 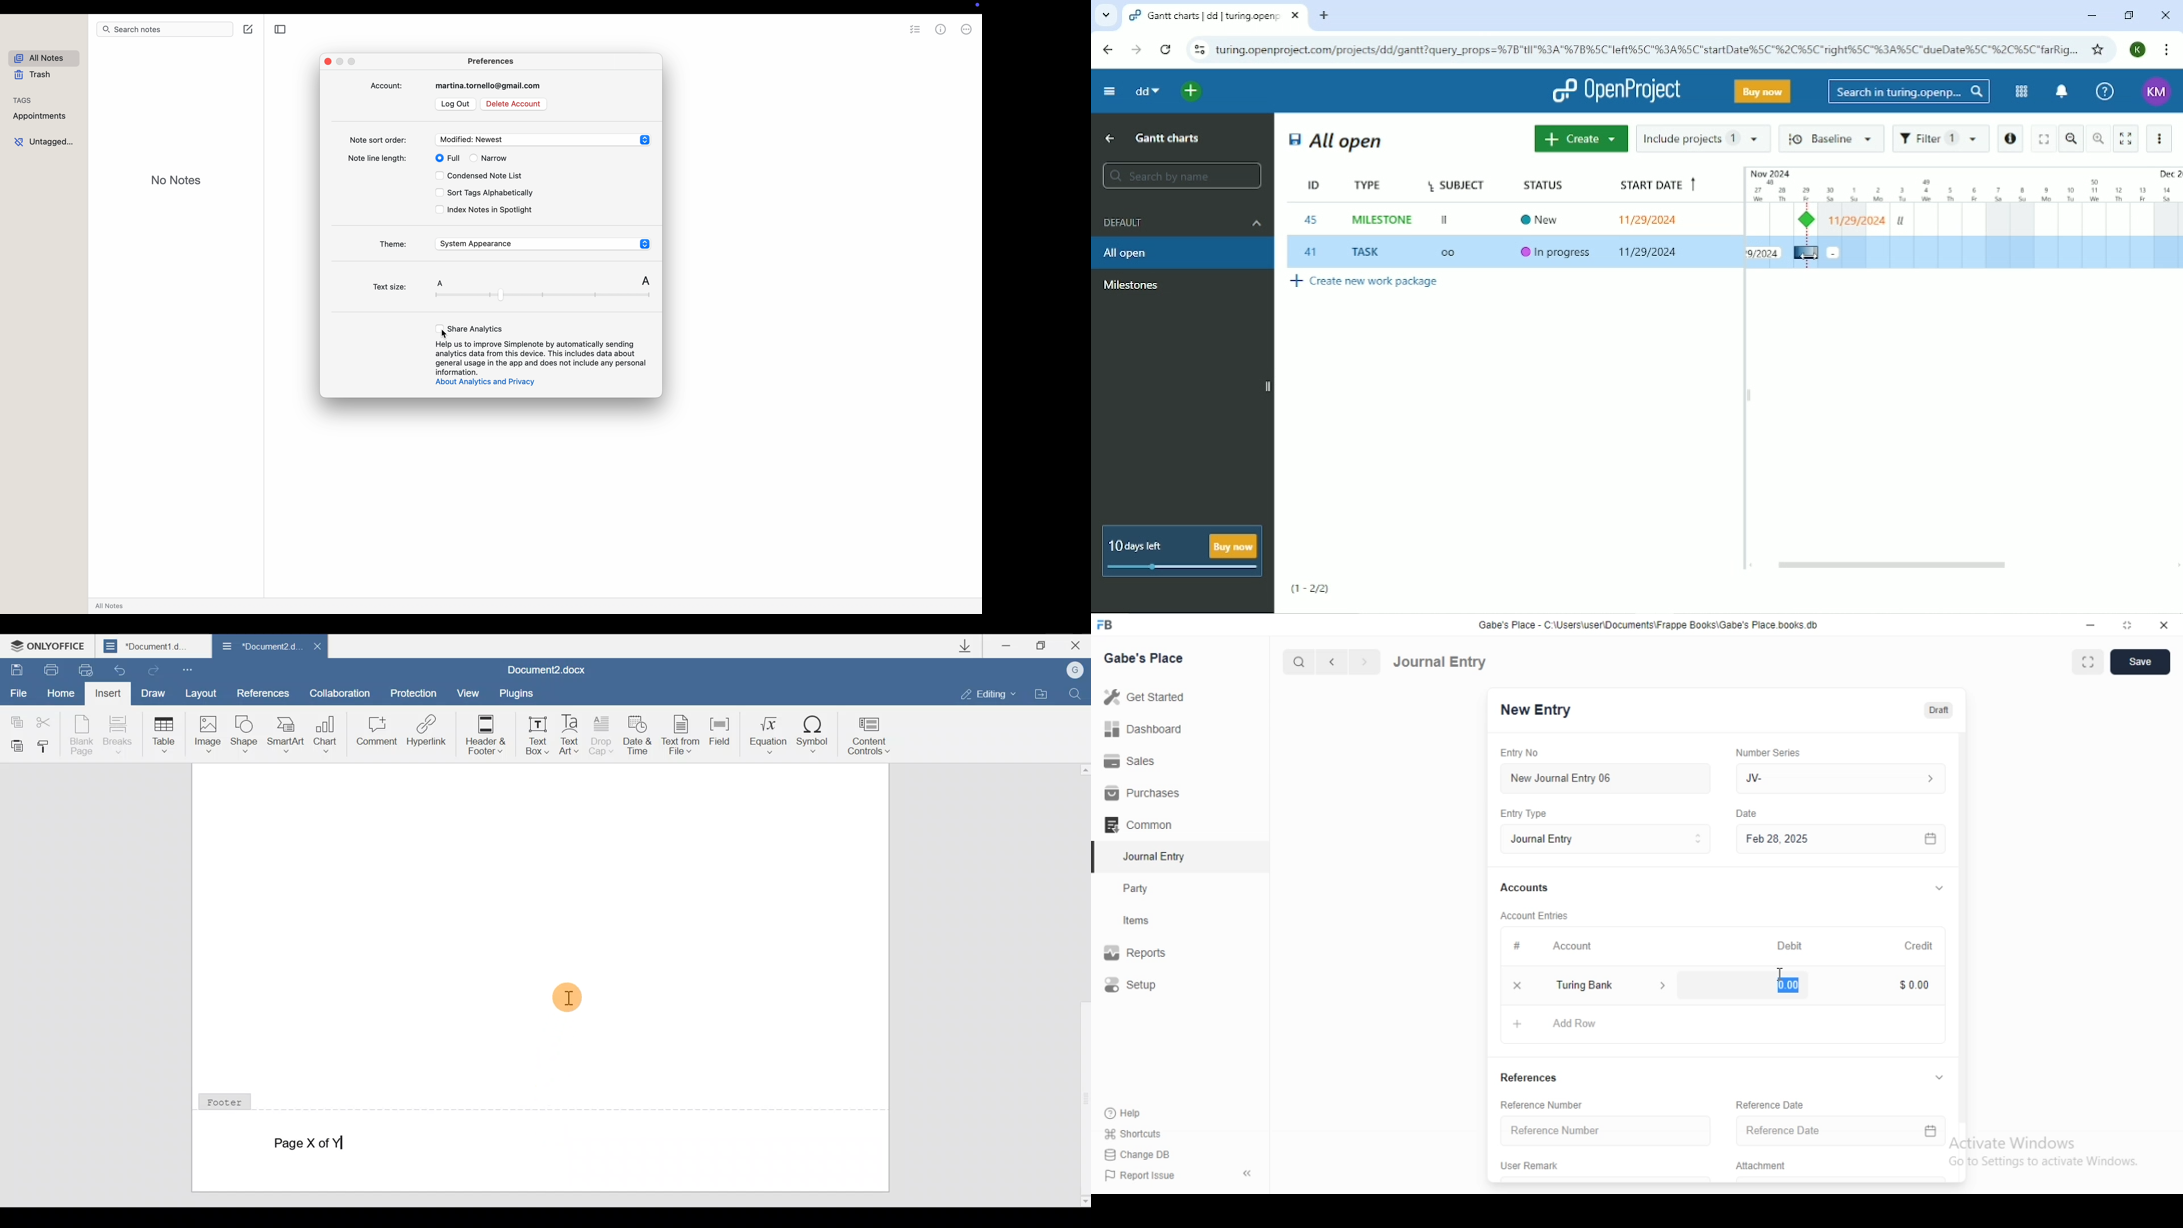 What do you see at coordinates (1536, 1167) in the screenshot?
I see `User Remark` at bounding box center [1536, 1167].